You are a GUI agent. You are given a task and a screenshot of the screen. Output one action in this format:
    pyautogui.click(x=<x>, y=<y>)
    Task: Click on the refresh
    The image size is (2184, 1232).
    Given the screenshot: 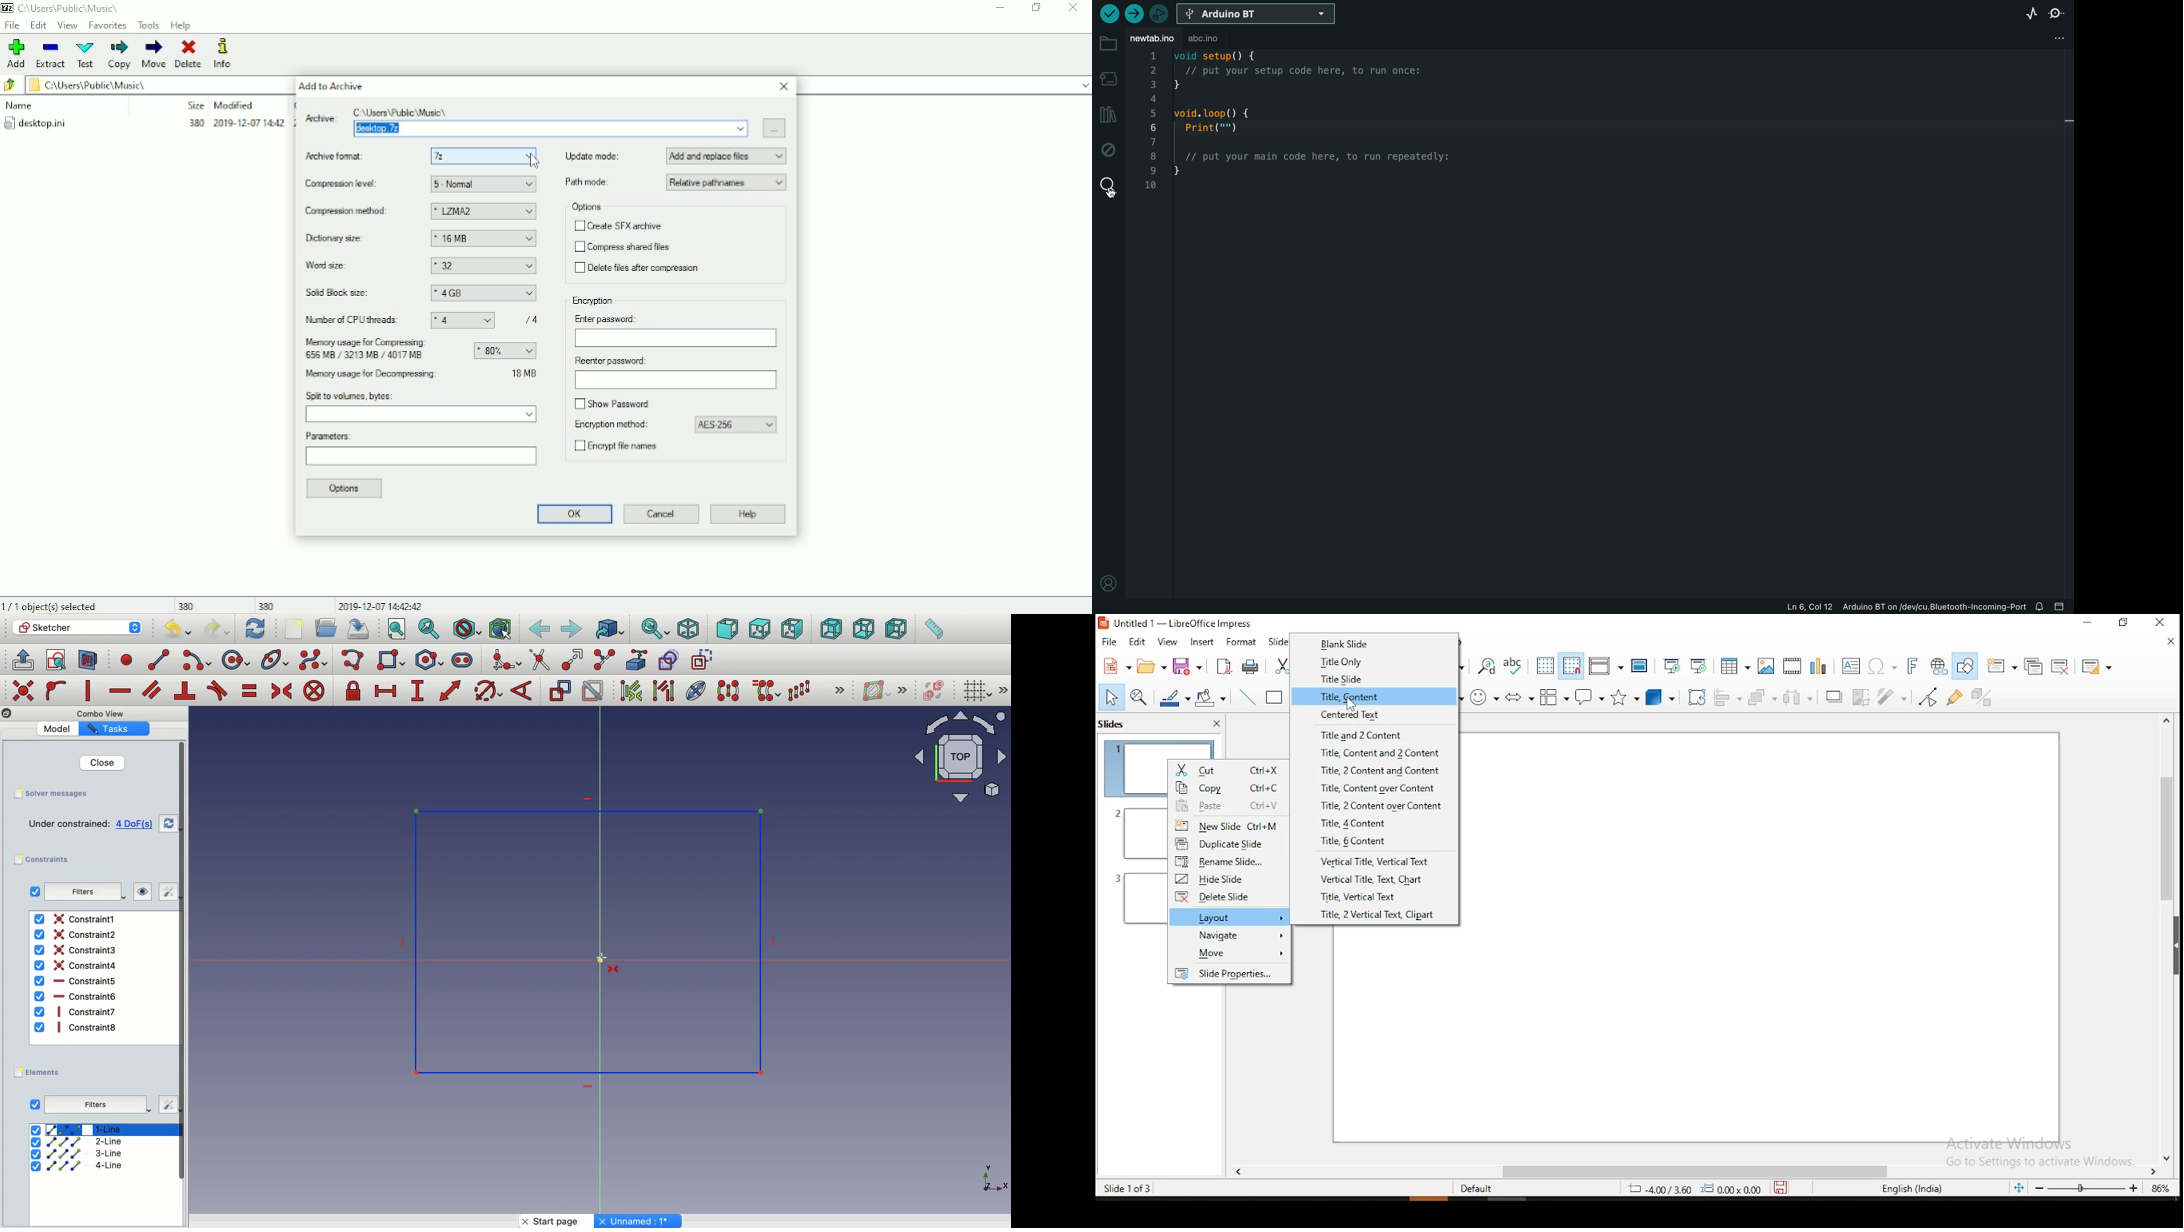 What is the action you would take?
    pyautogui.click(x=169, y=823)
    